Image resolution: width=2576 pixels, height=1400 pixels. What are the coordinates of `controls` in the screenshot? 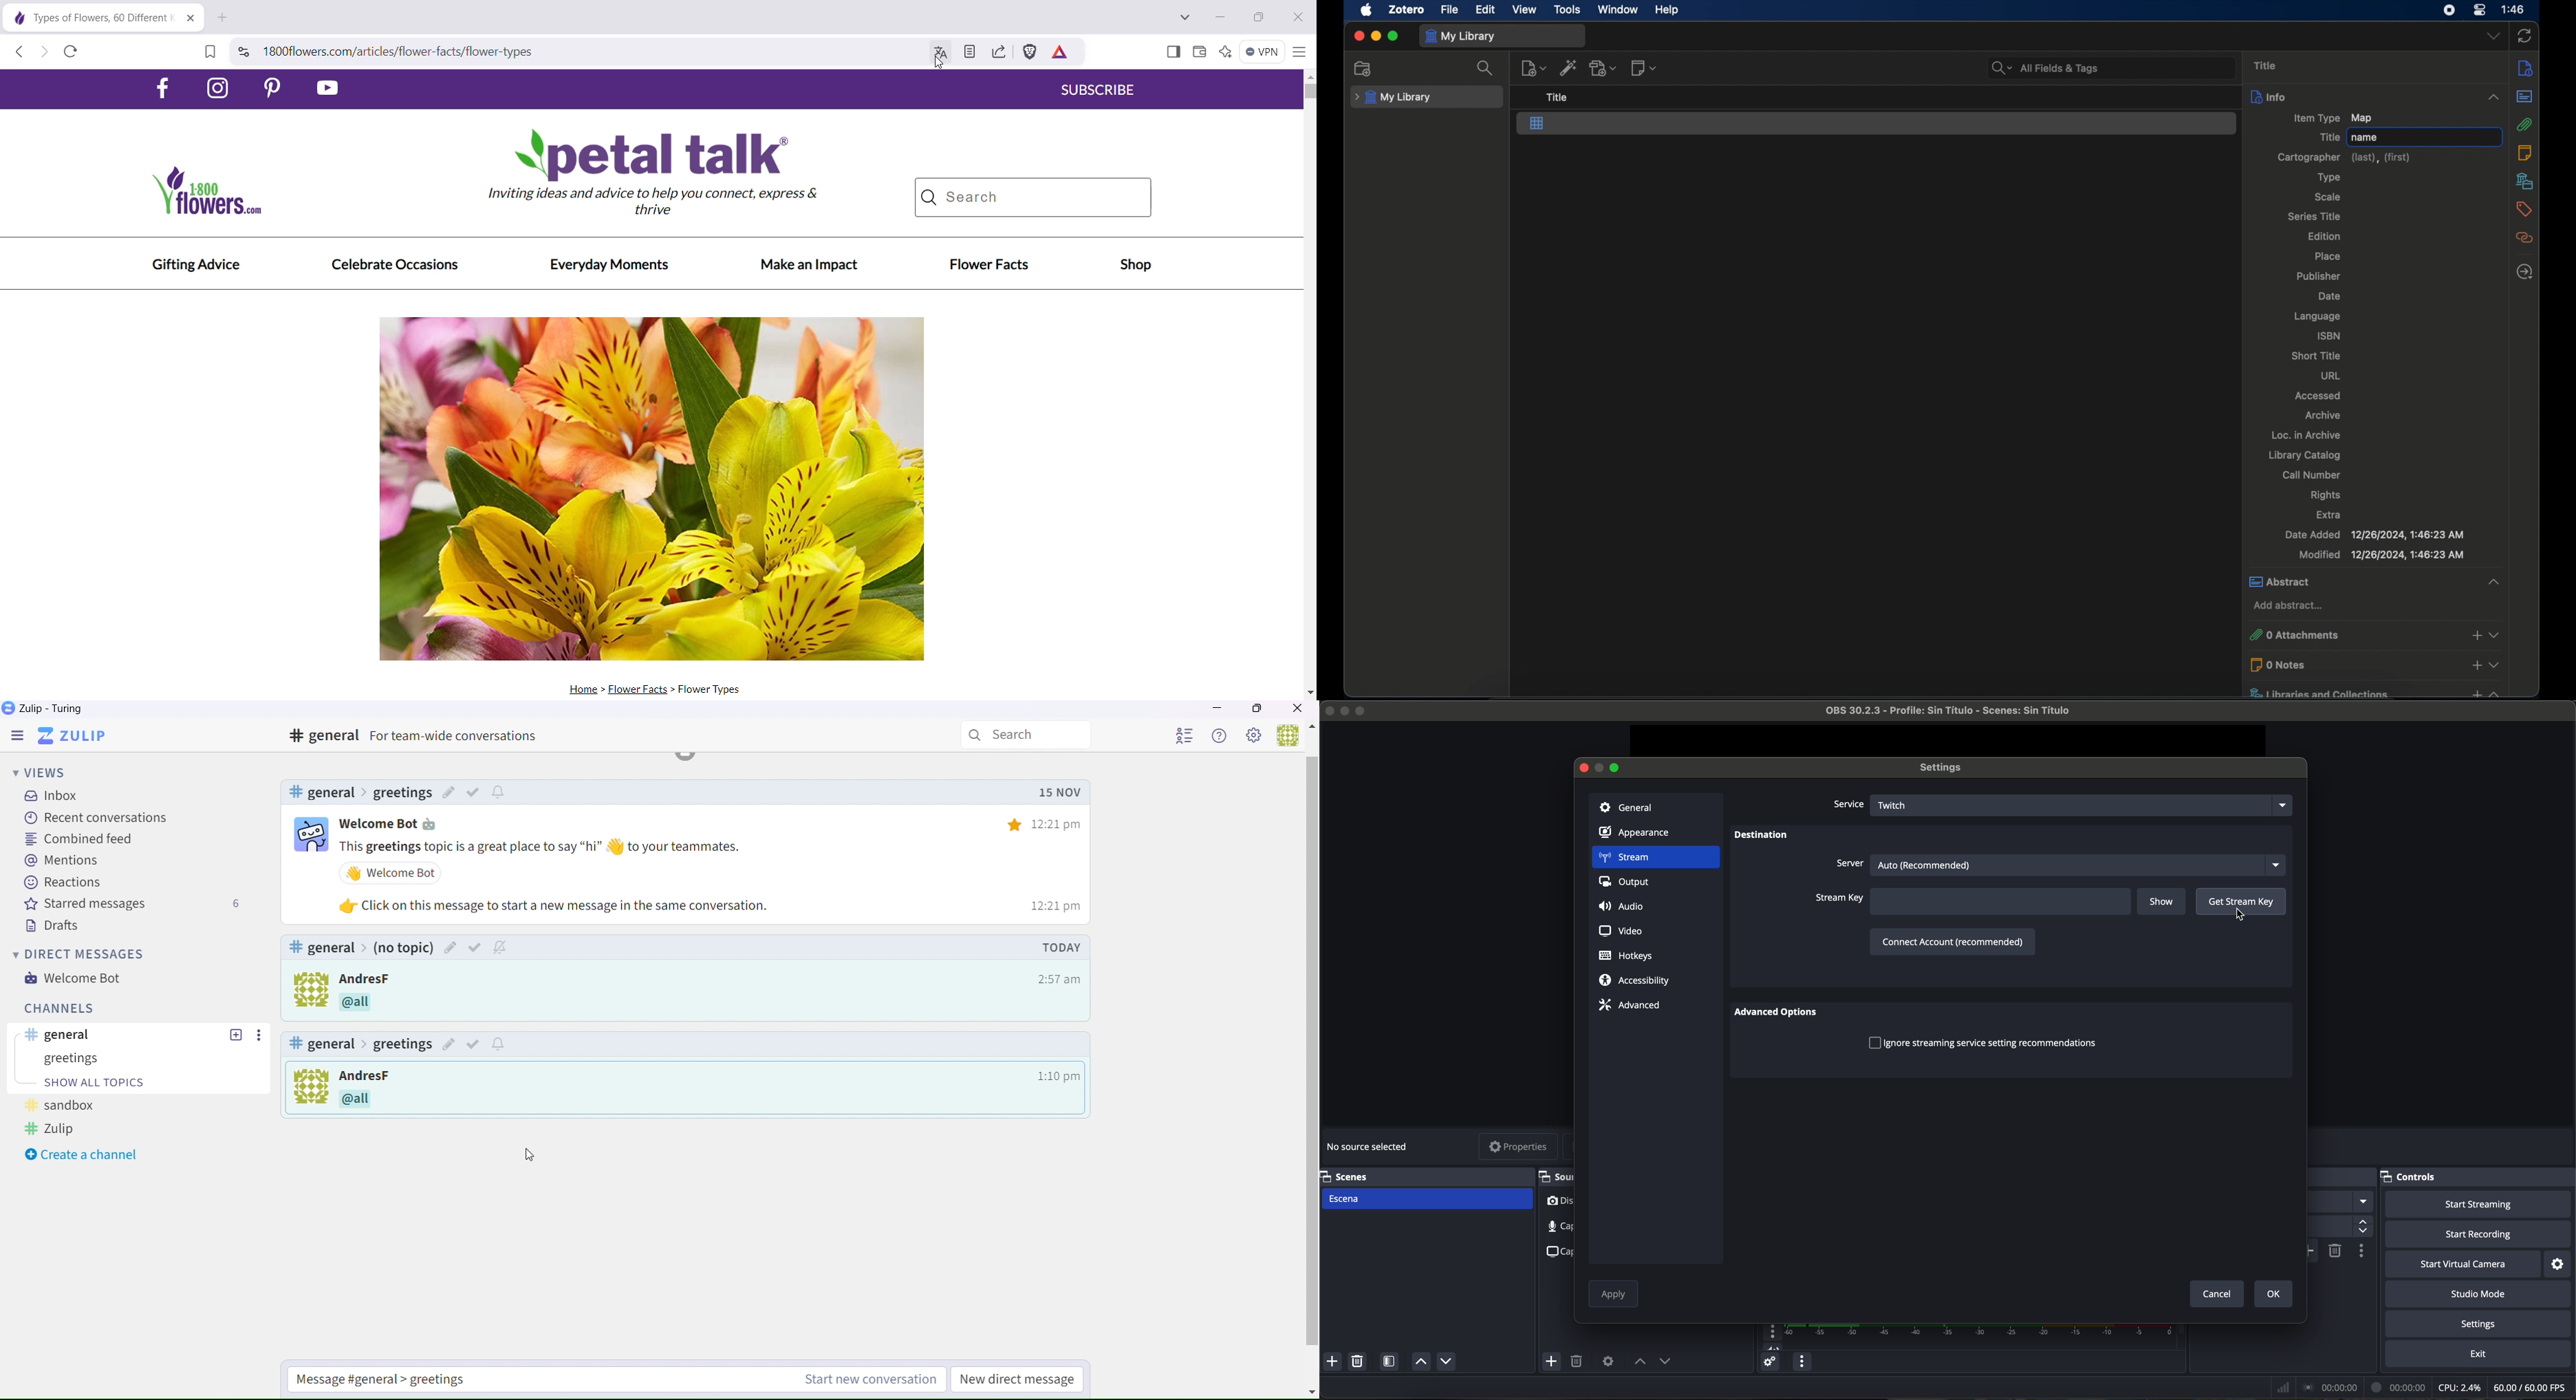 It's located at (2478, 1178).